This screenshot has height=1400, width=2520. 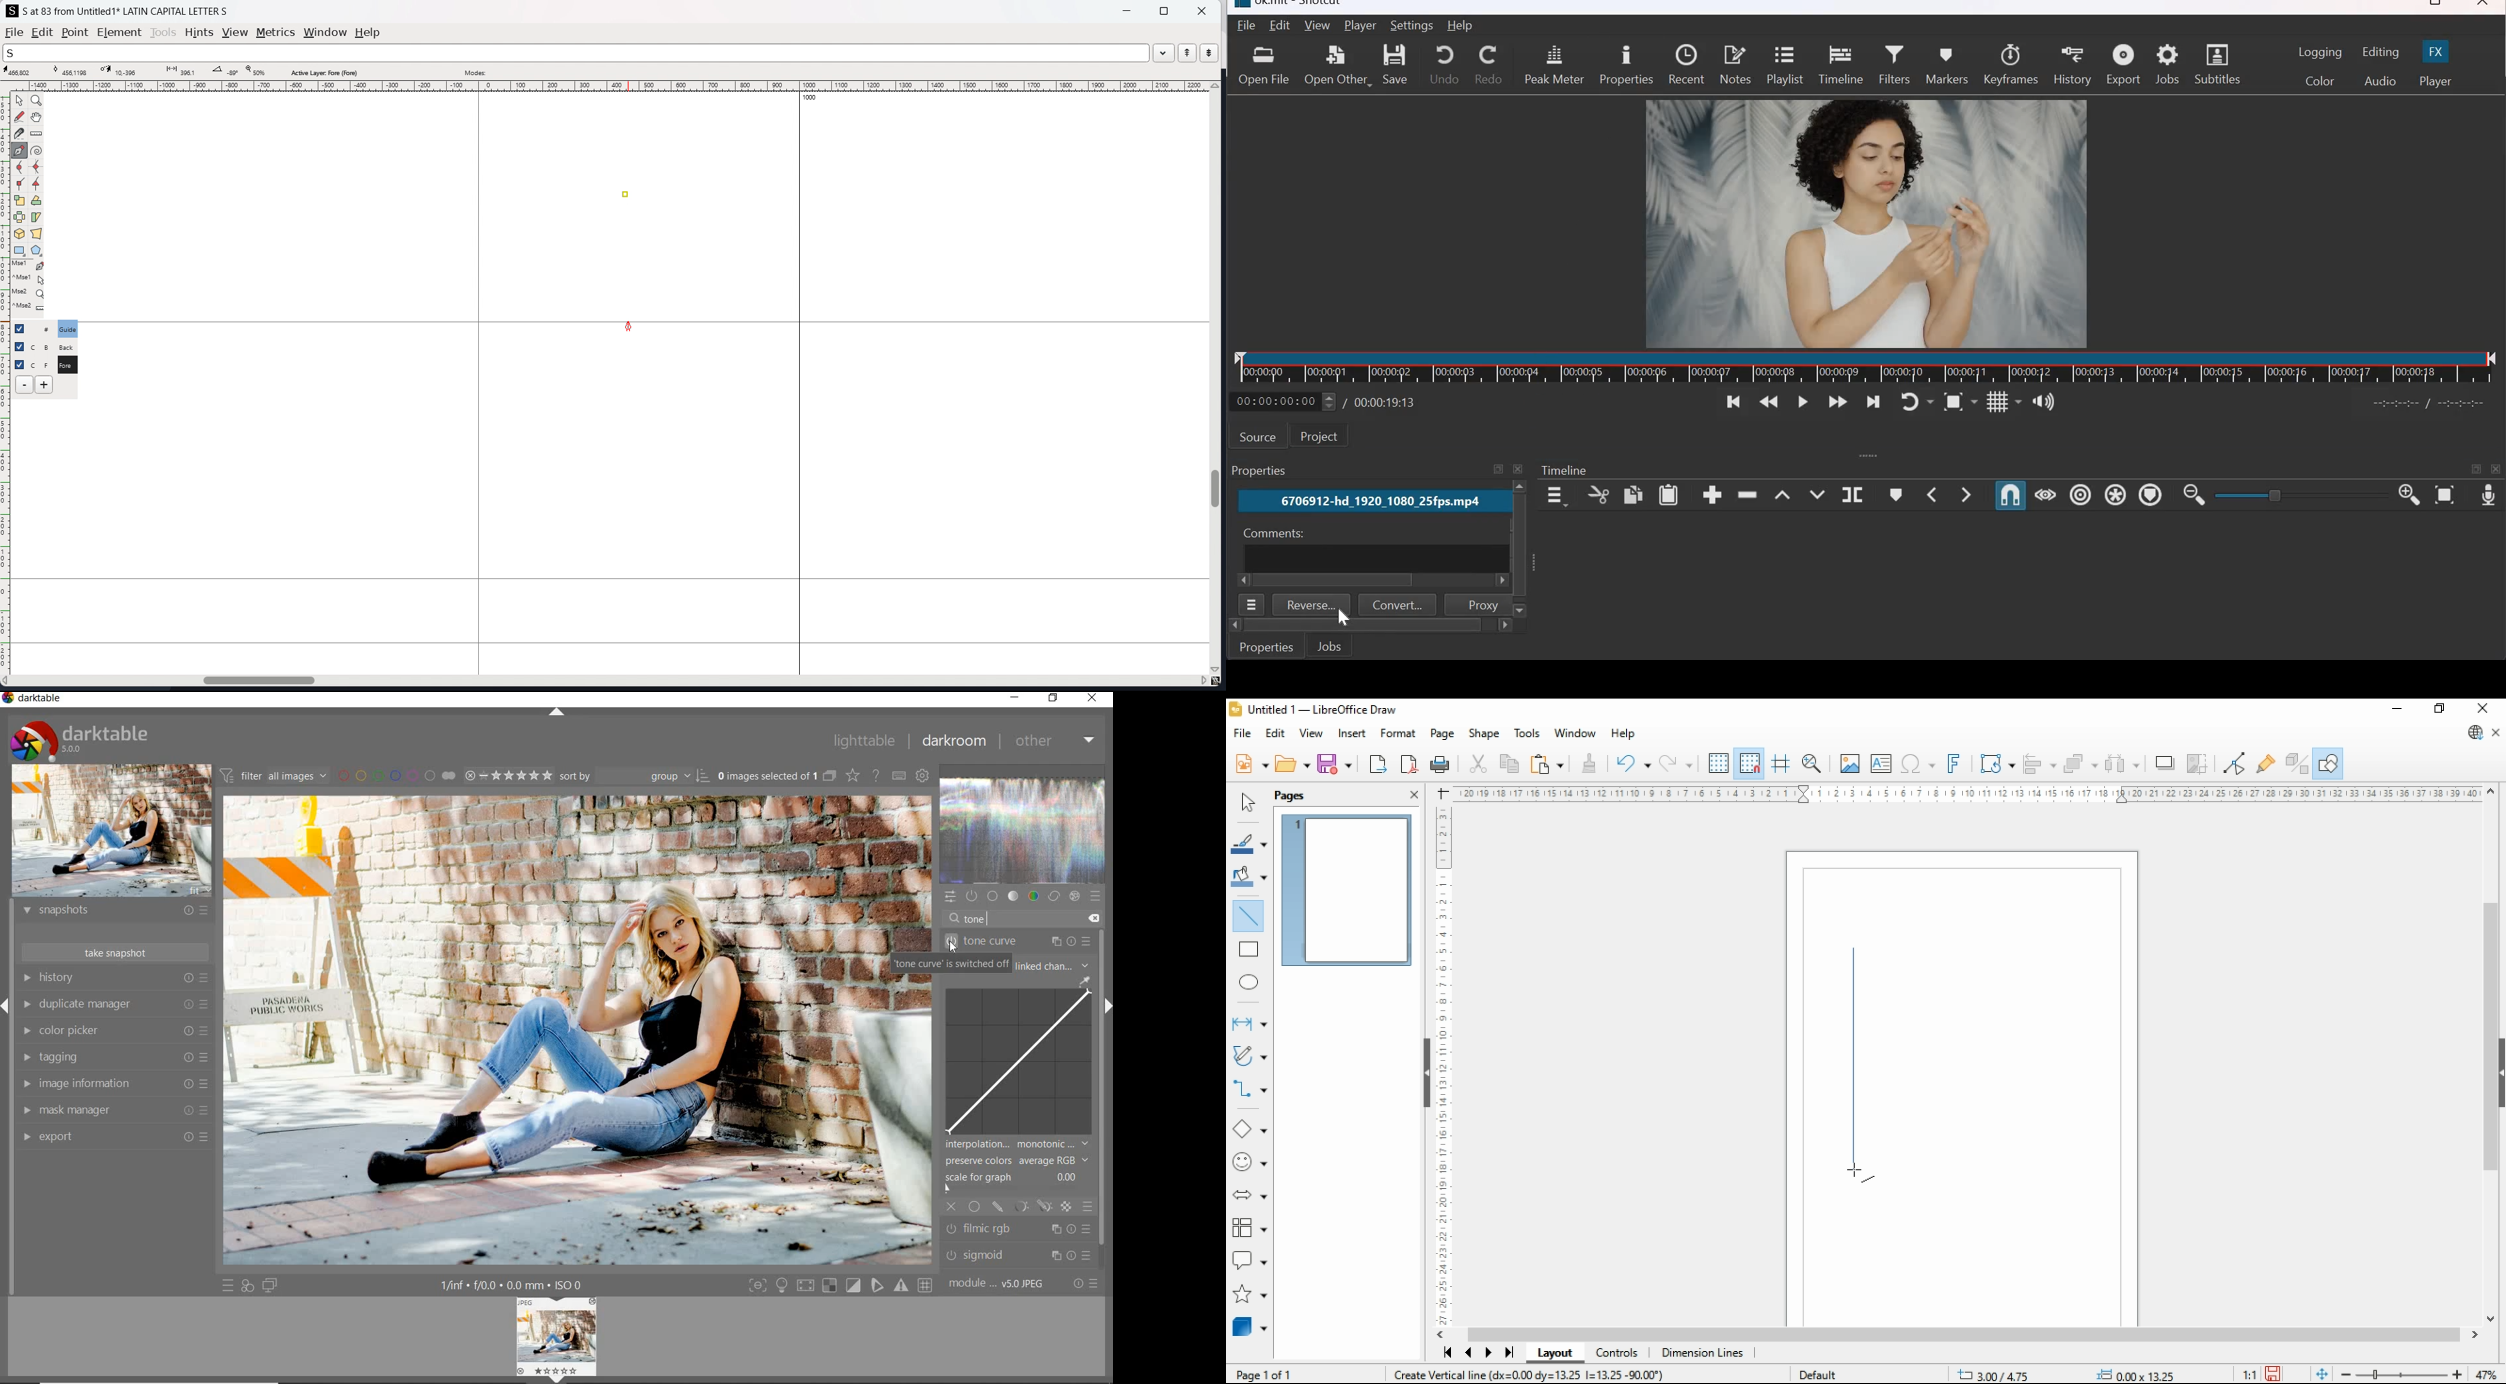 I want to click on ellipse, so click(x=1249, y=980).